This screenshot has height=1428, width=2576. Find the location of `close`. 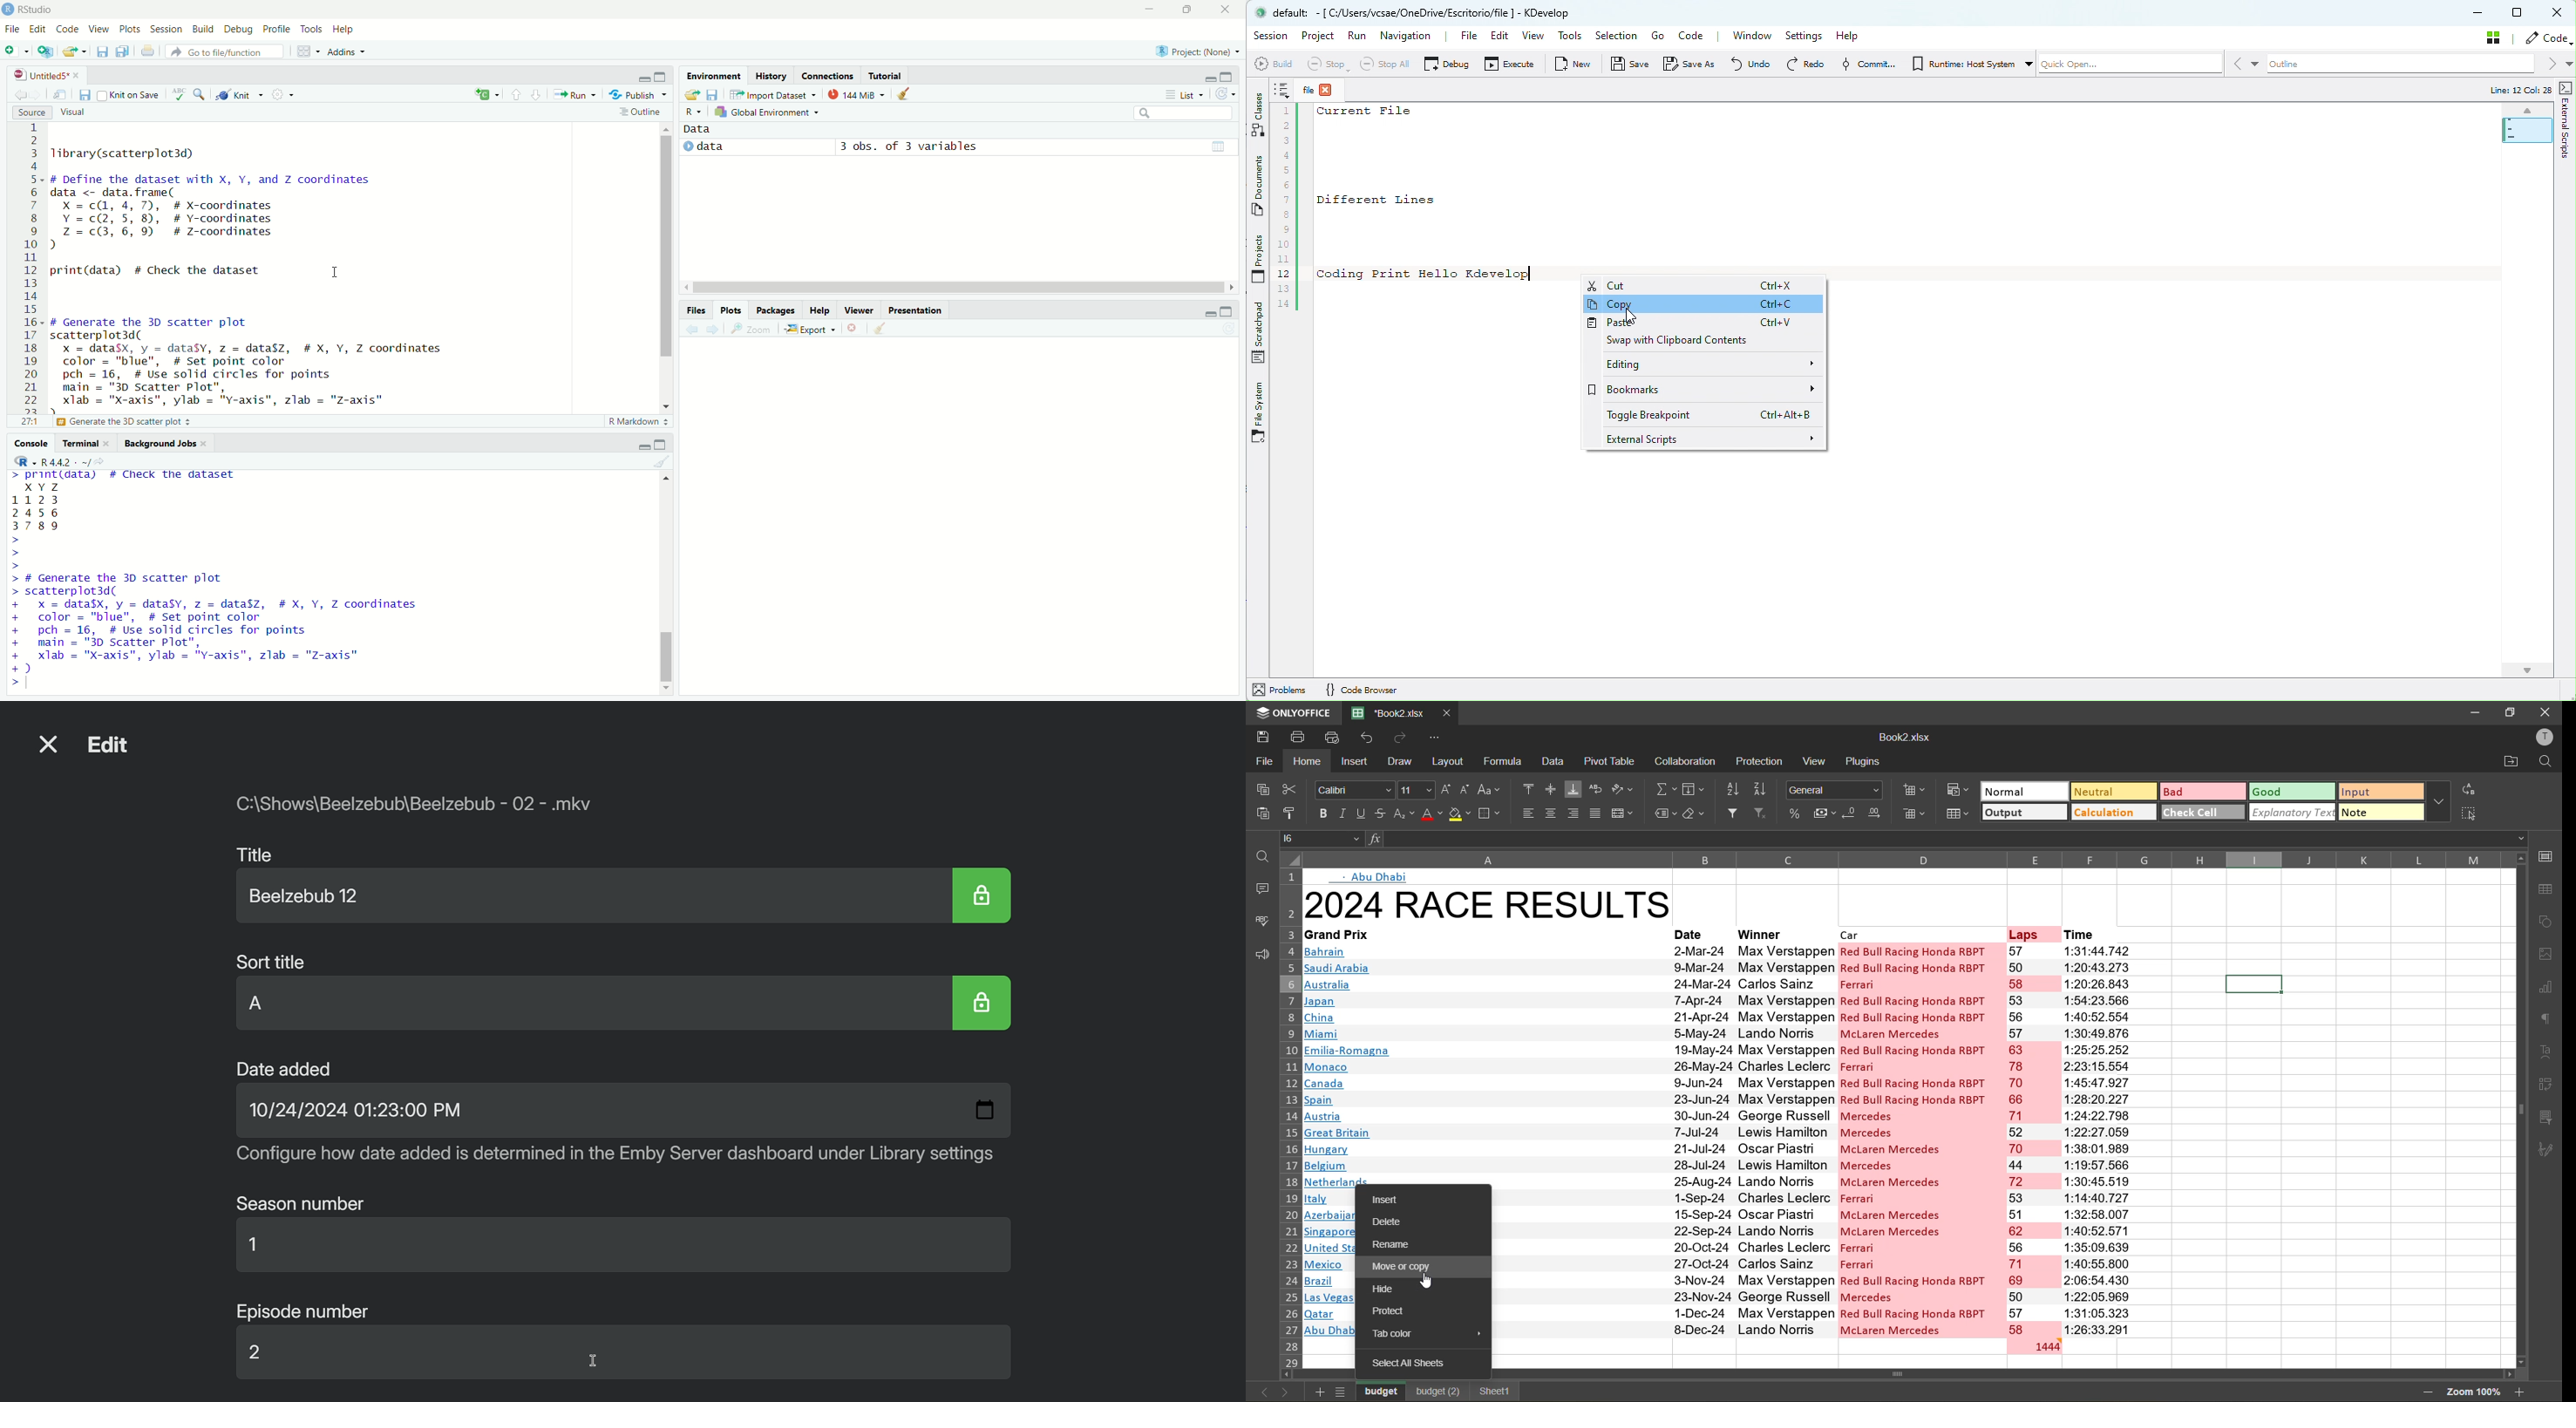

close is located at coordinates (1227, 9).